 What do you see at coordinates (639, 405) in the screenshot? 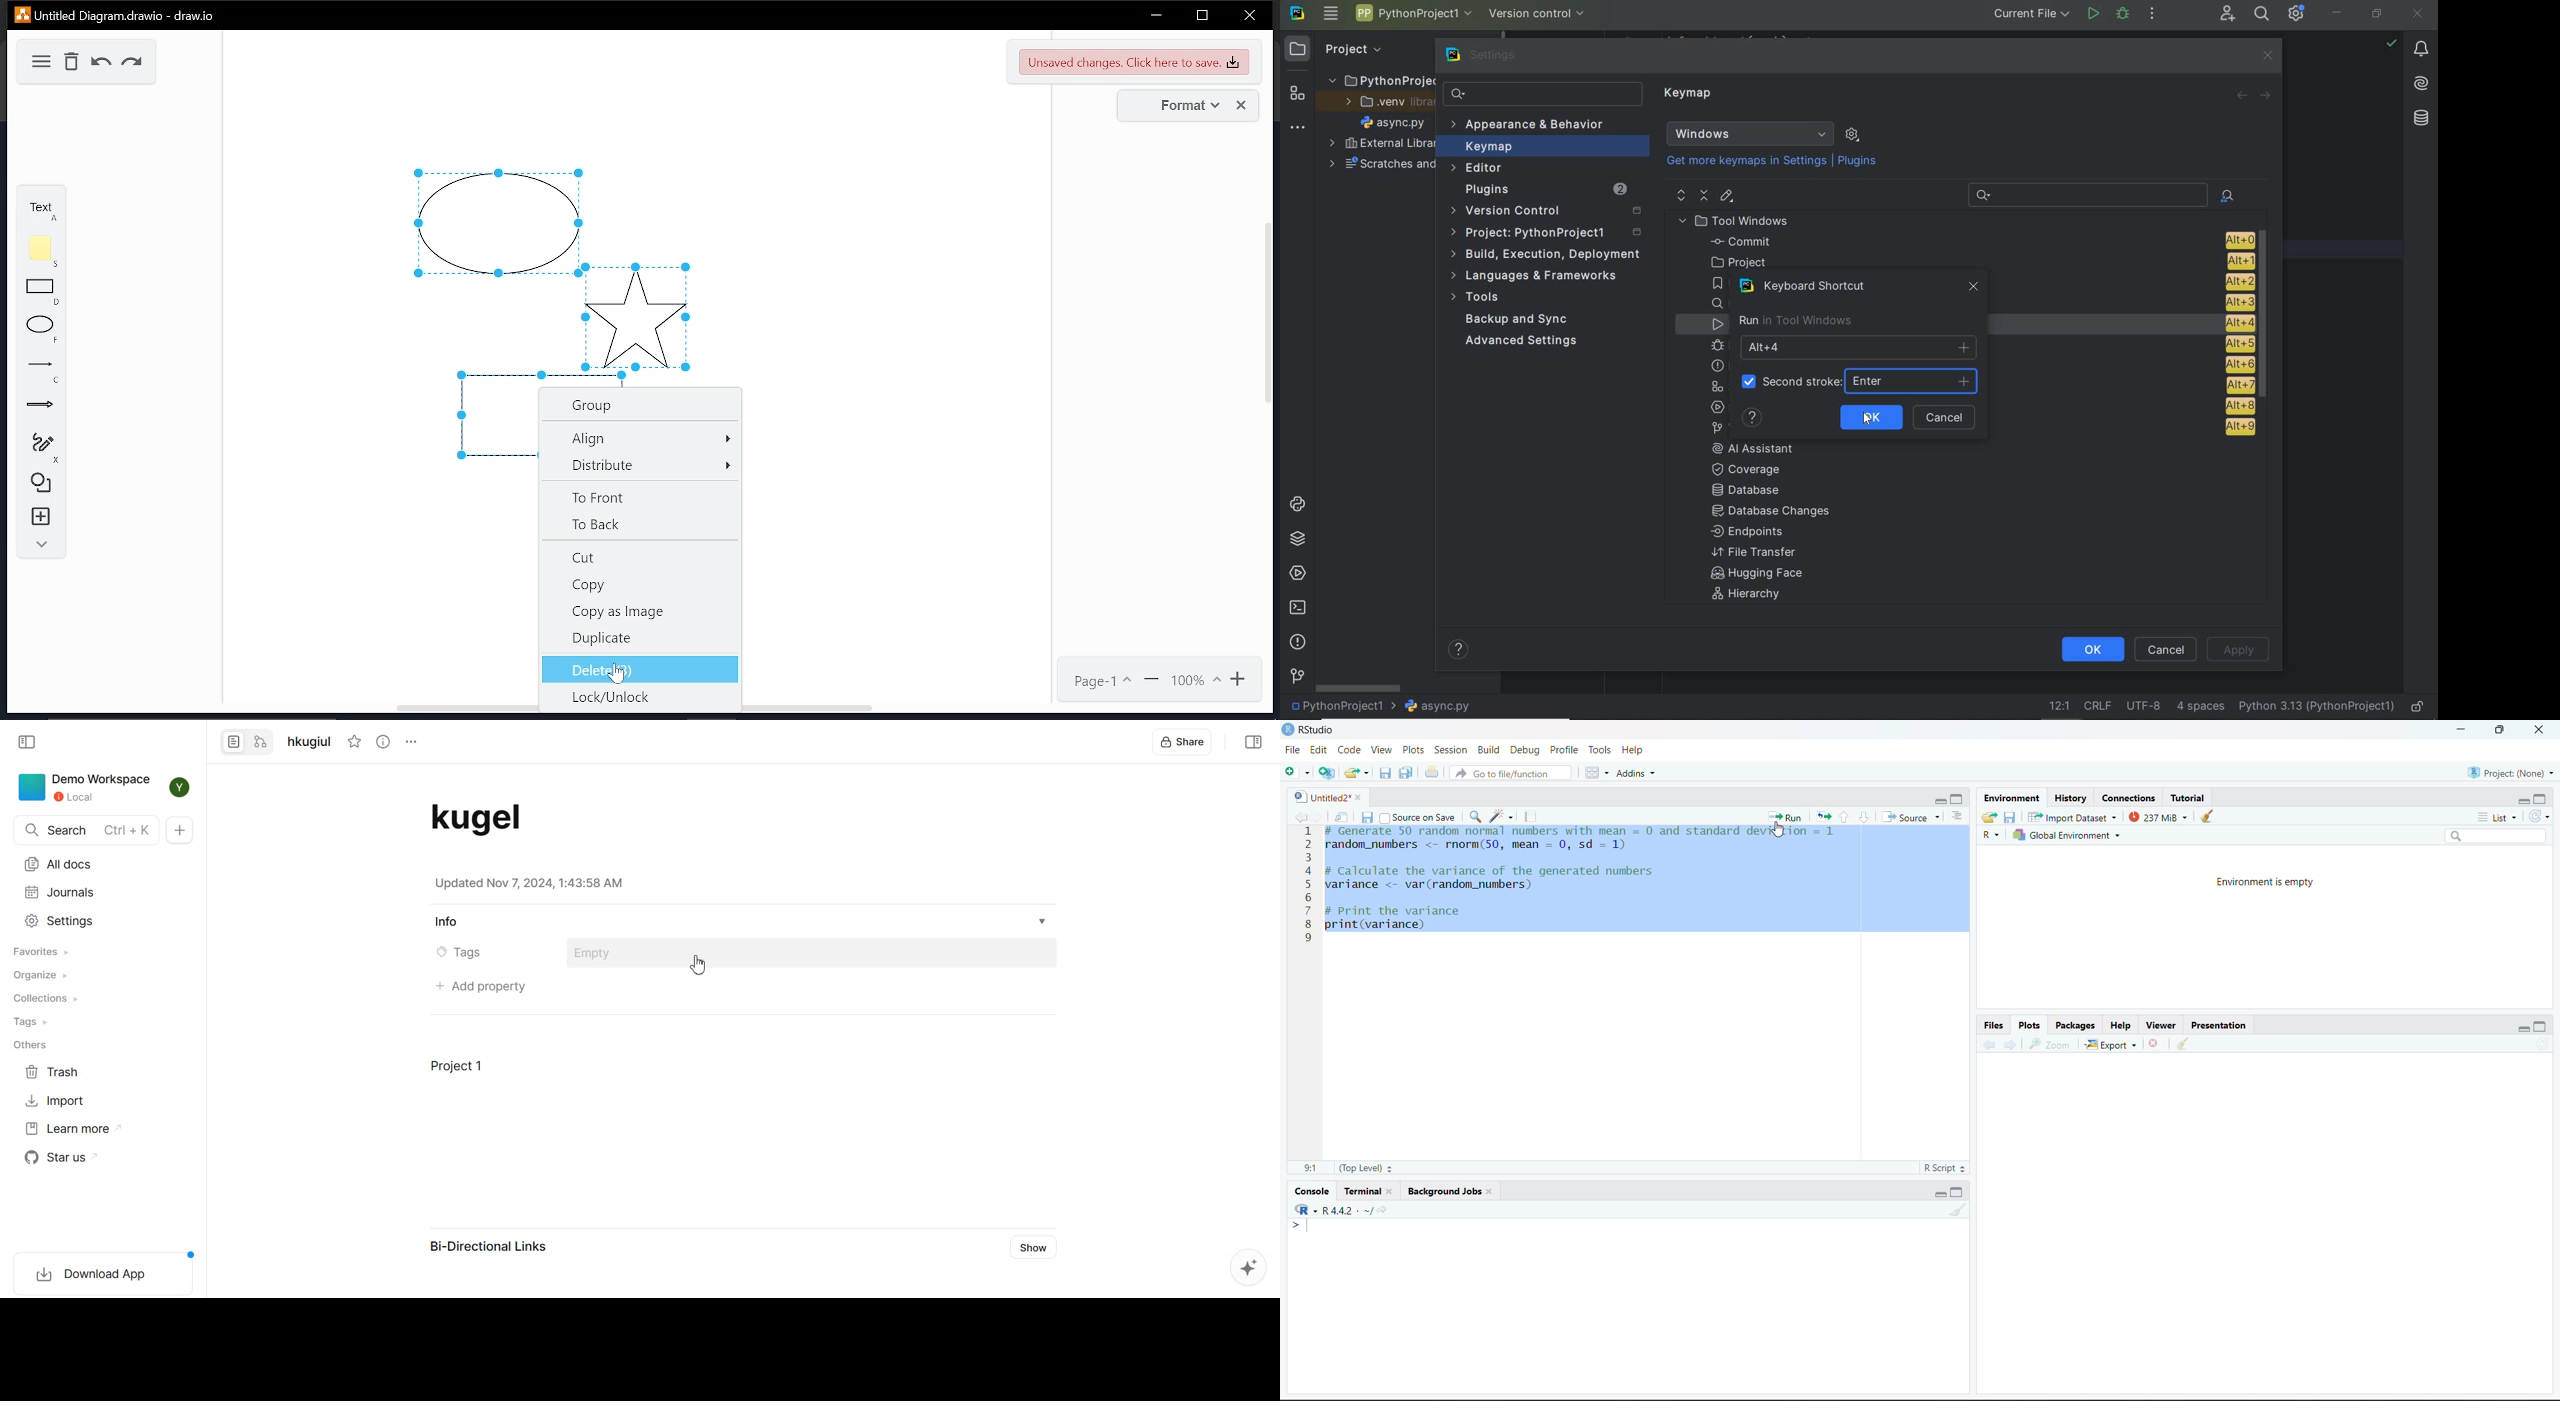
I see `group` at bounding box center [639, 405].